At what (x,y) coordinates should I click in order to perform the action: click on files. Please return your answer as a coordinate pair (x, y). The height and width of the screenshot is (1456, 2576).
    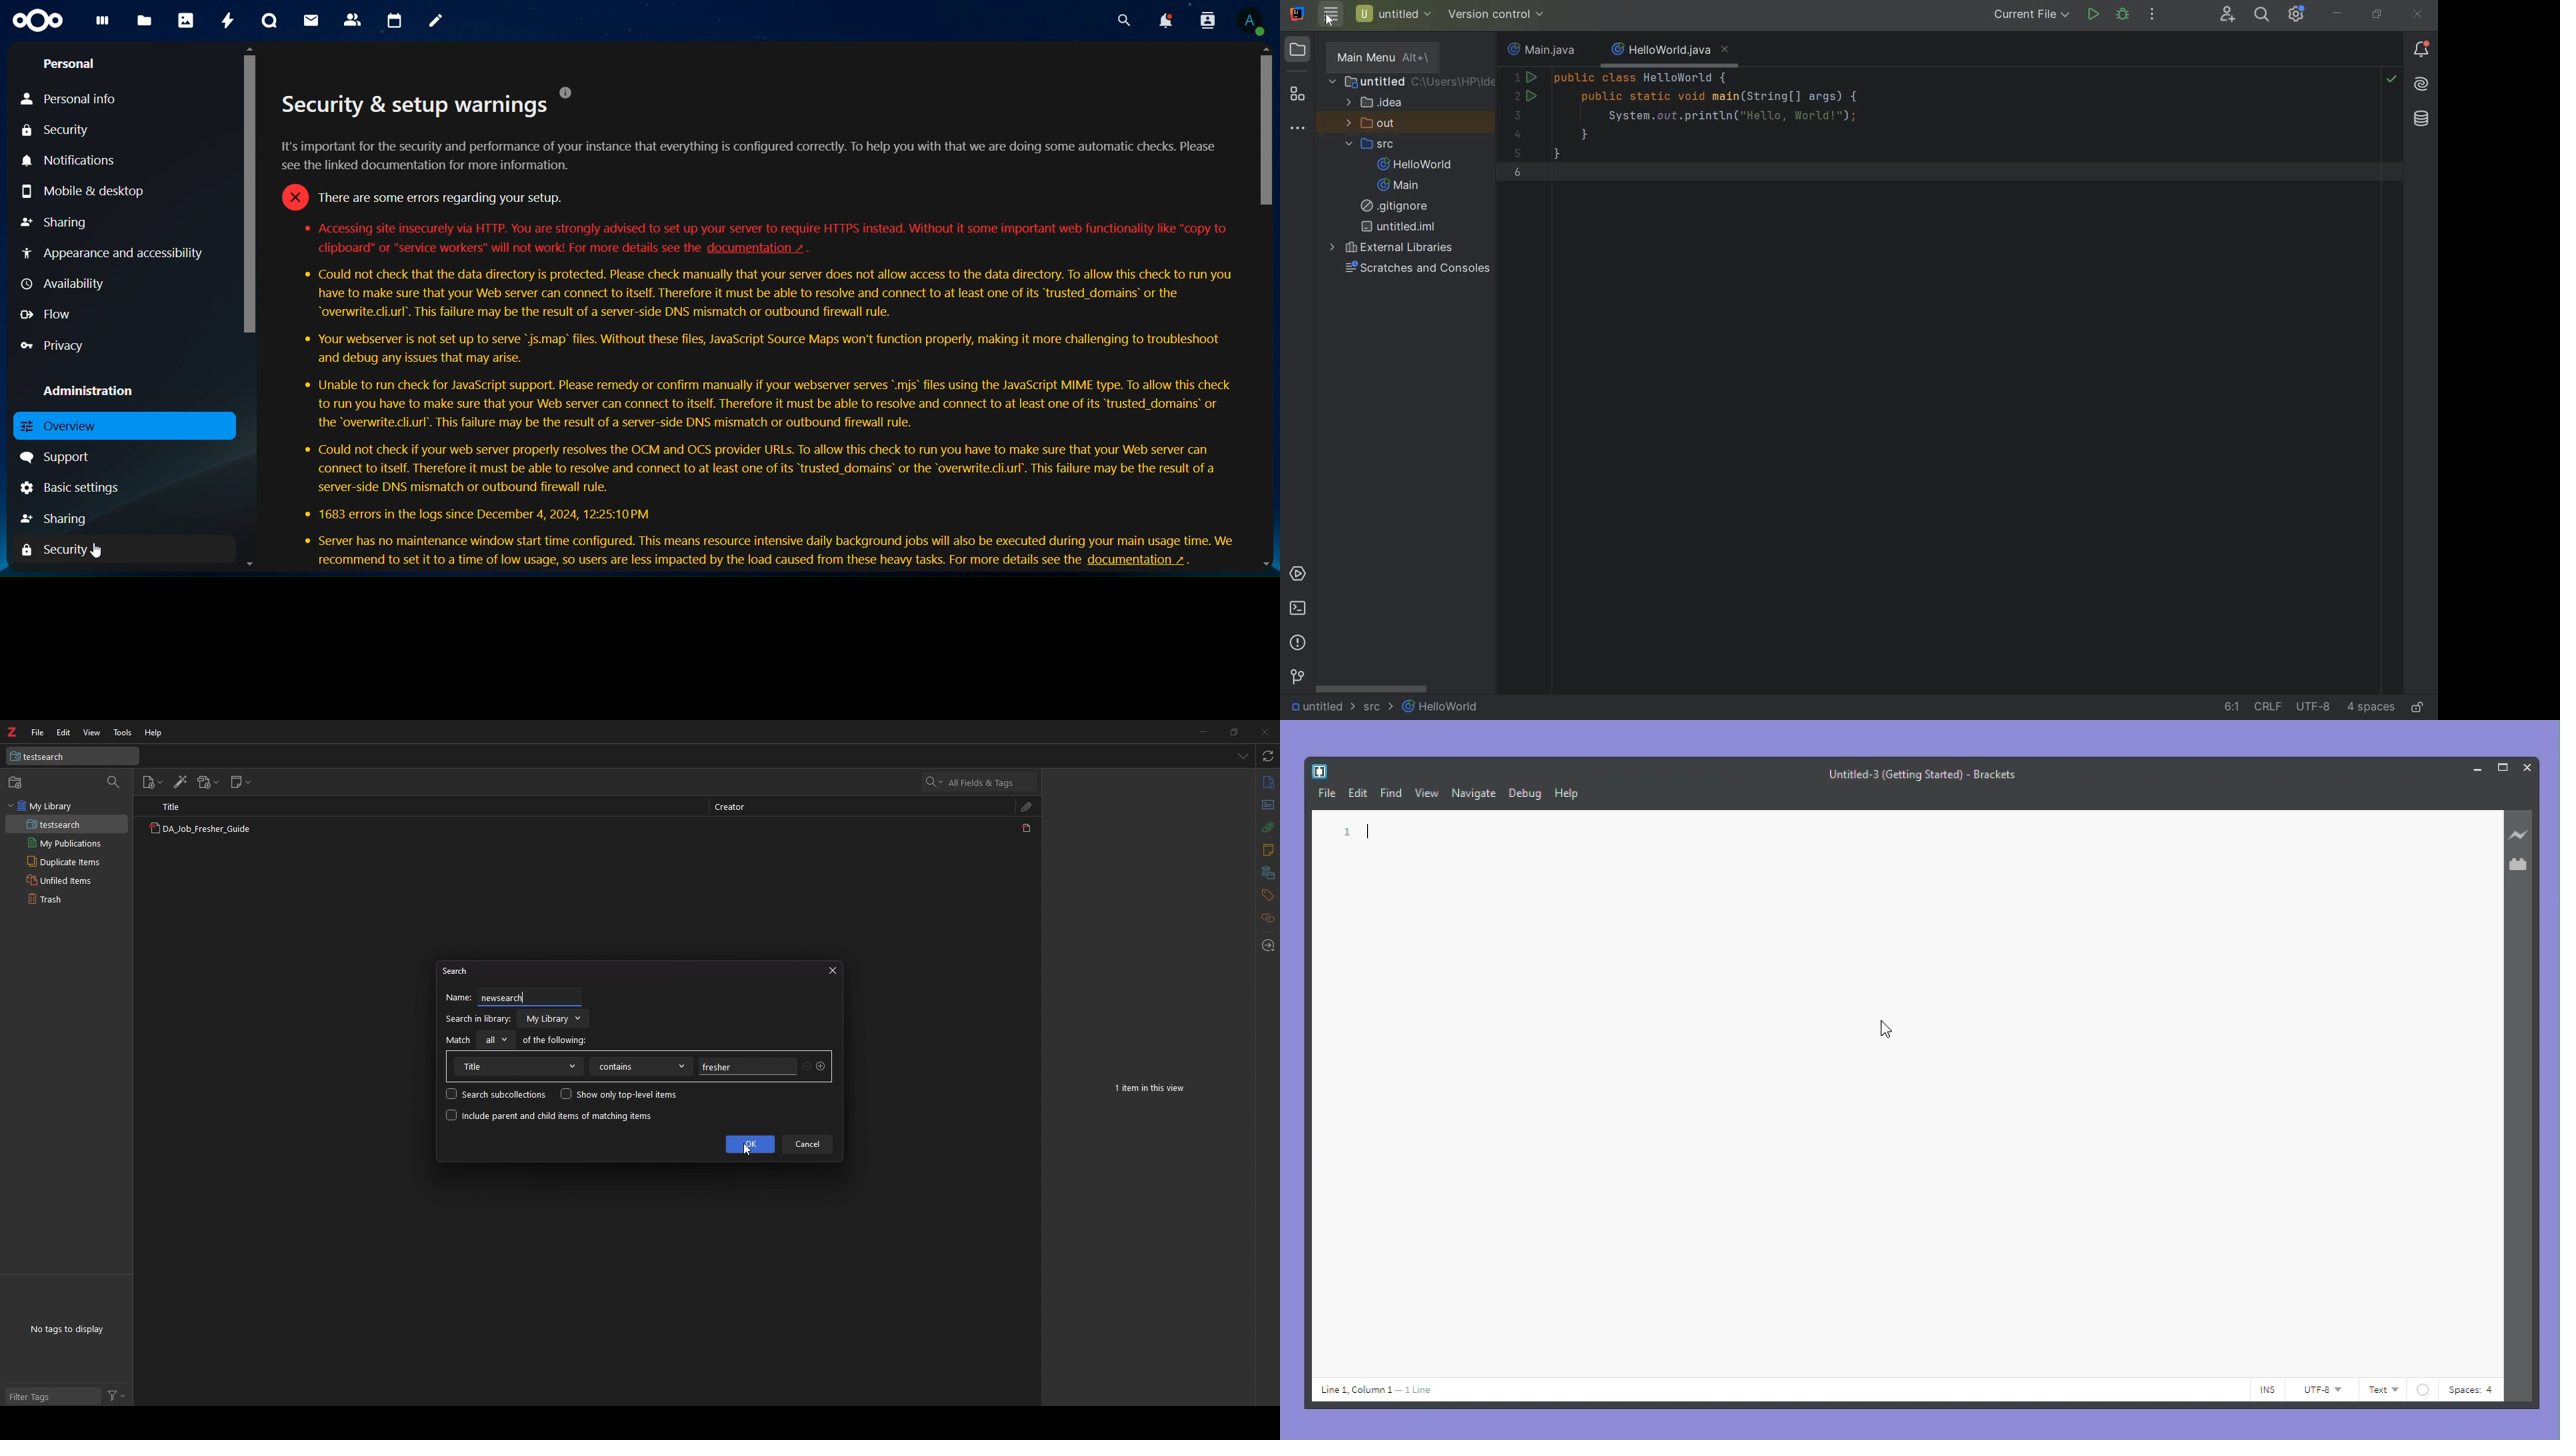
    Looking at the image, I should click on (144, 21).